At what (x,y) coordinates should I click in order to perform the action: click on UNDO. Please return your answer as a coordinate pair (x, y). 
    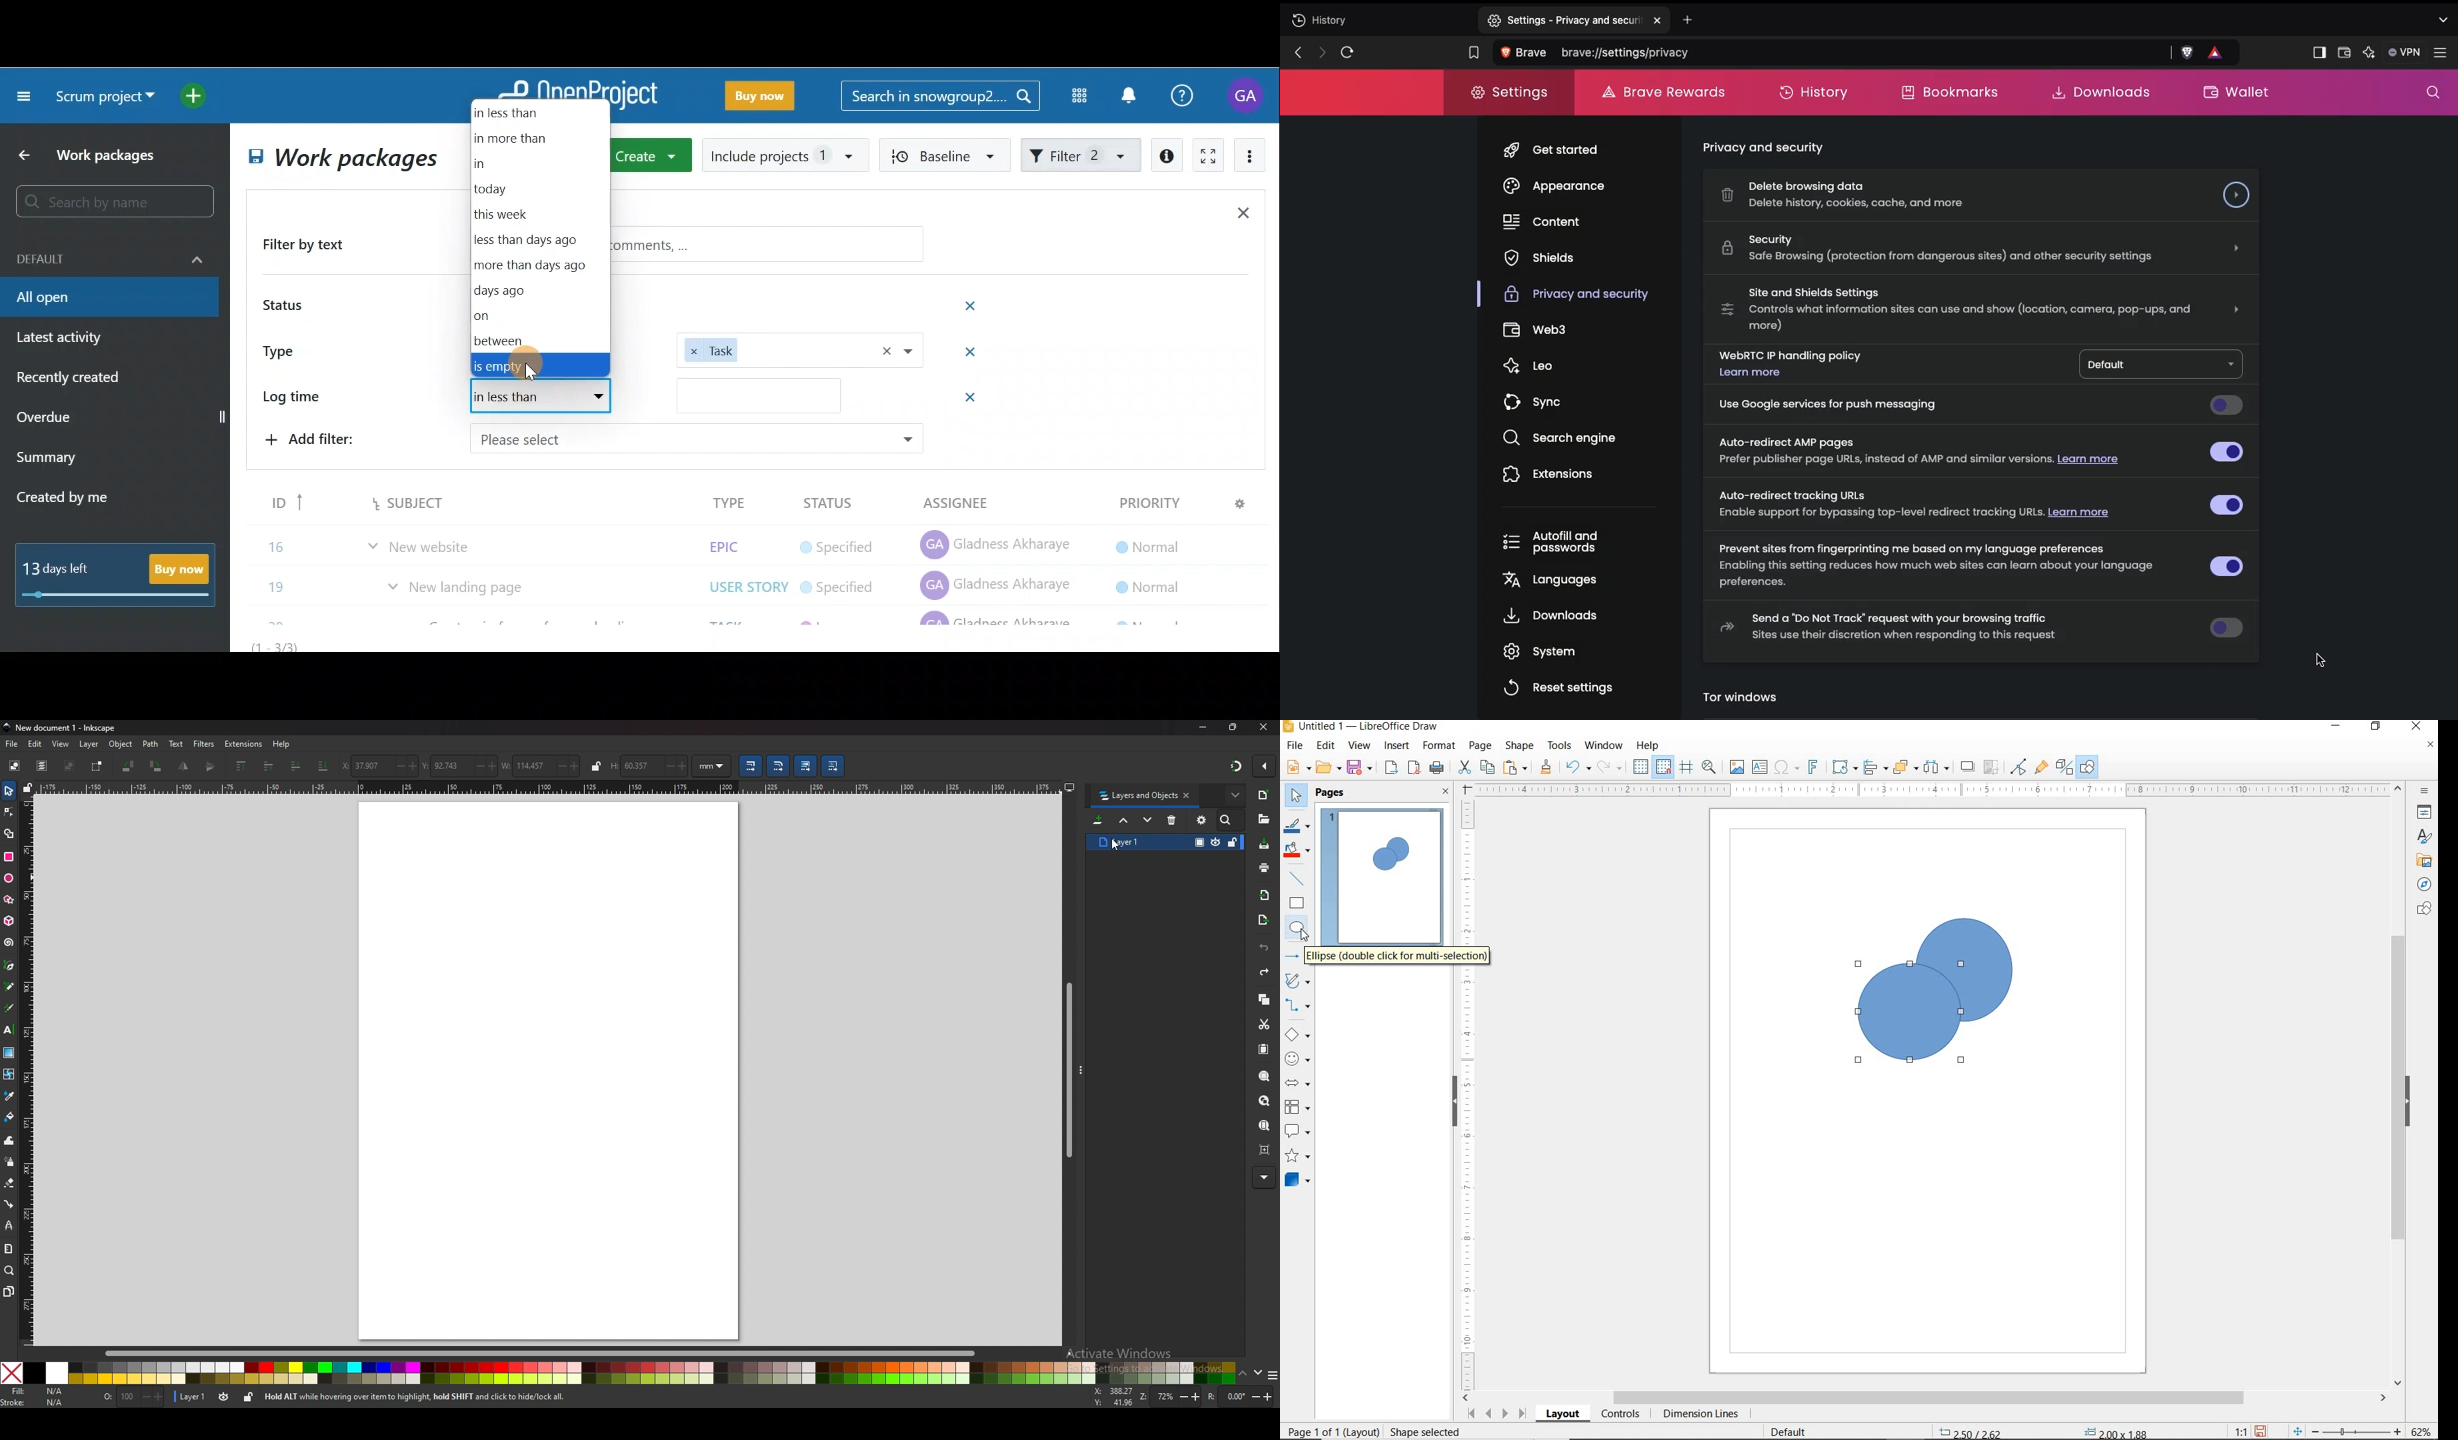
    Looking at the image, I should click on (1578, 768).